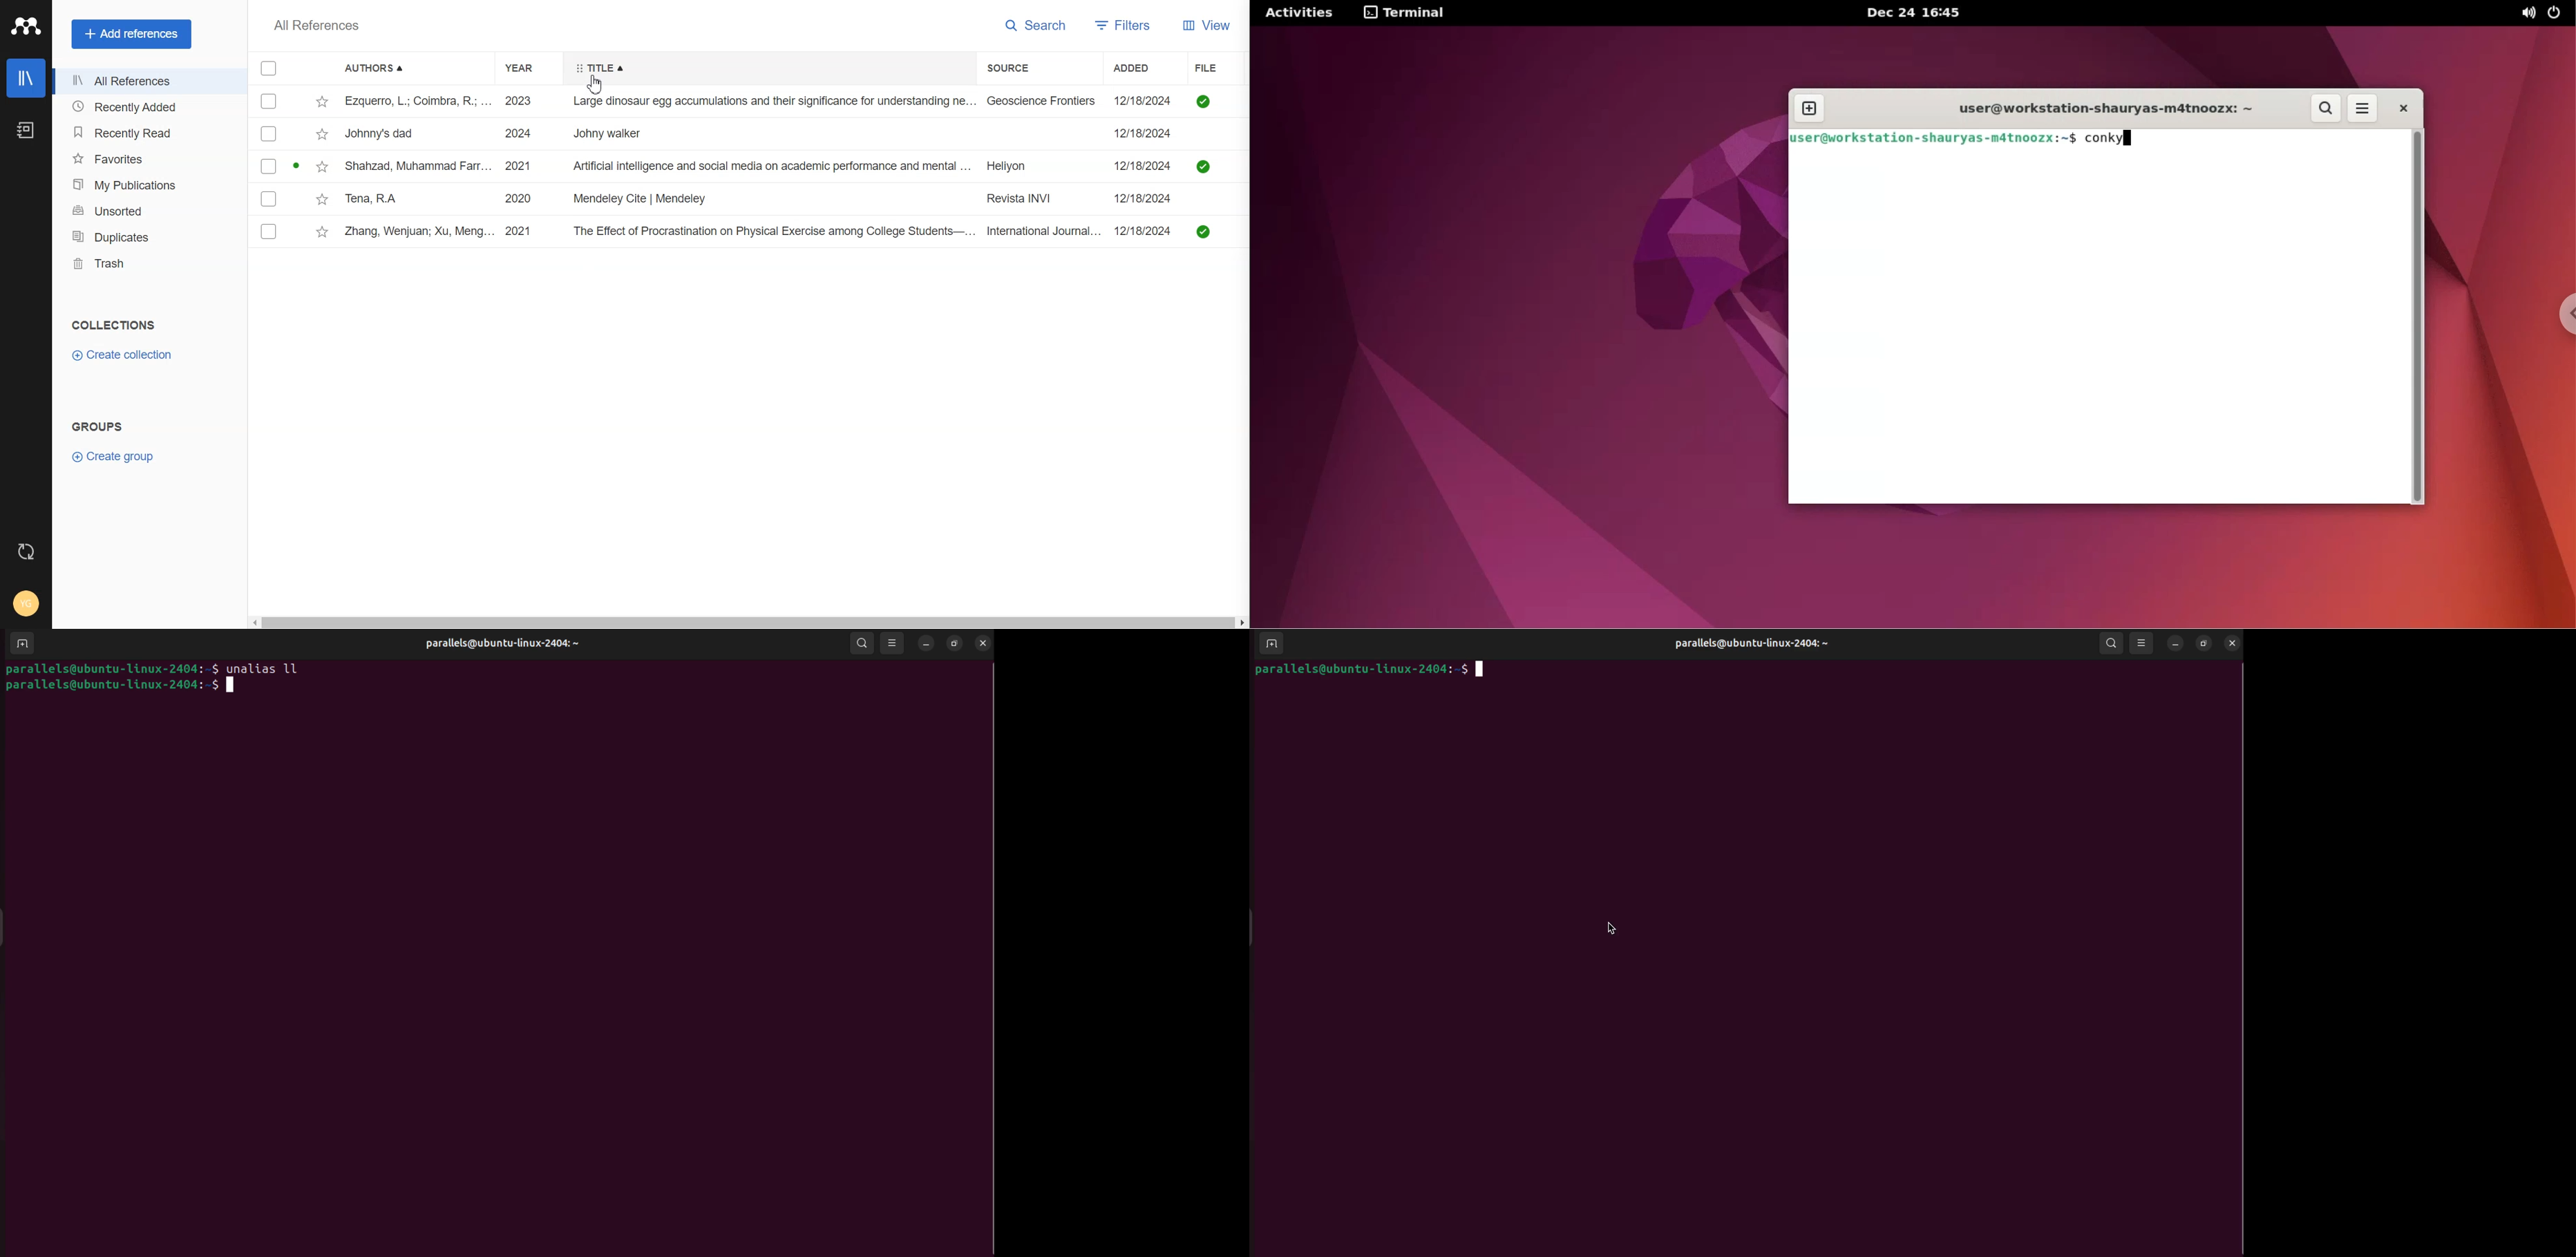 The width and height of the screenshot is (2576, 1260). I want to click on Added, so click(1146, 68).